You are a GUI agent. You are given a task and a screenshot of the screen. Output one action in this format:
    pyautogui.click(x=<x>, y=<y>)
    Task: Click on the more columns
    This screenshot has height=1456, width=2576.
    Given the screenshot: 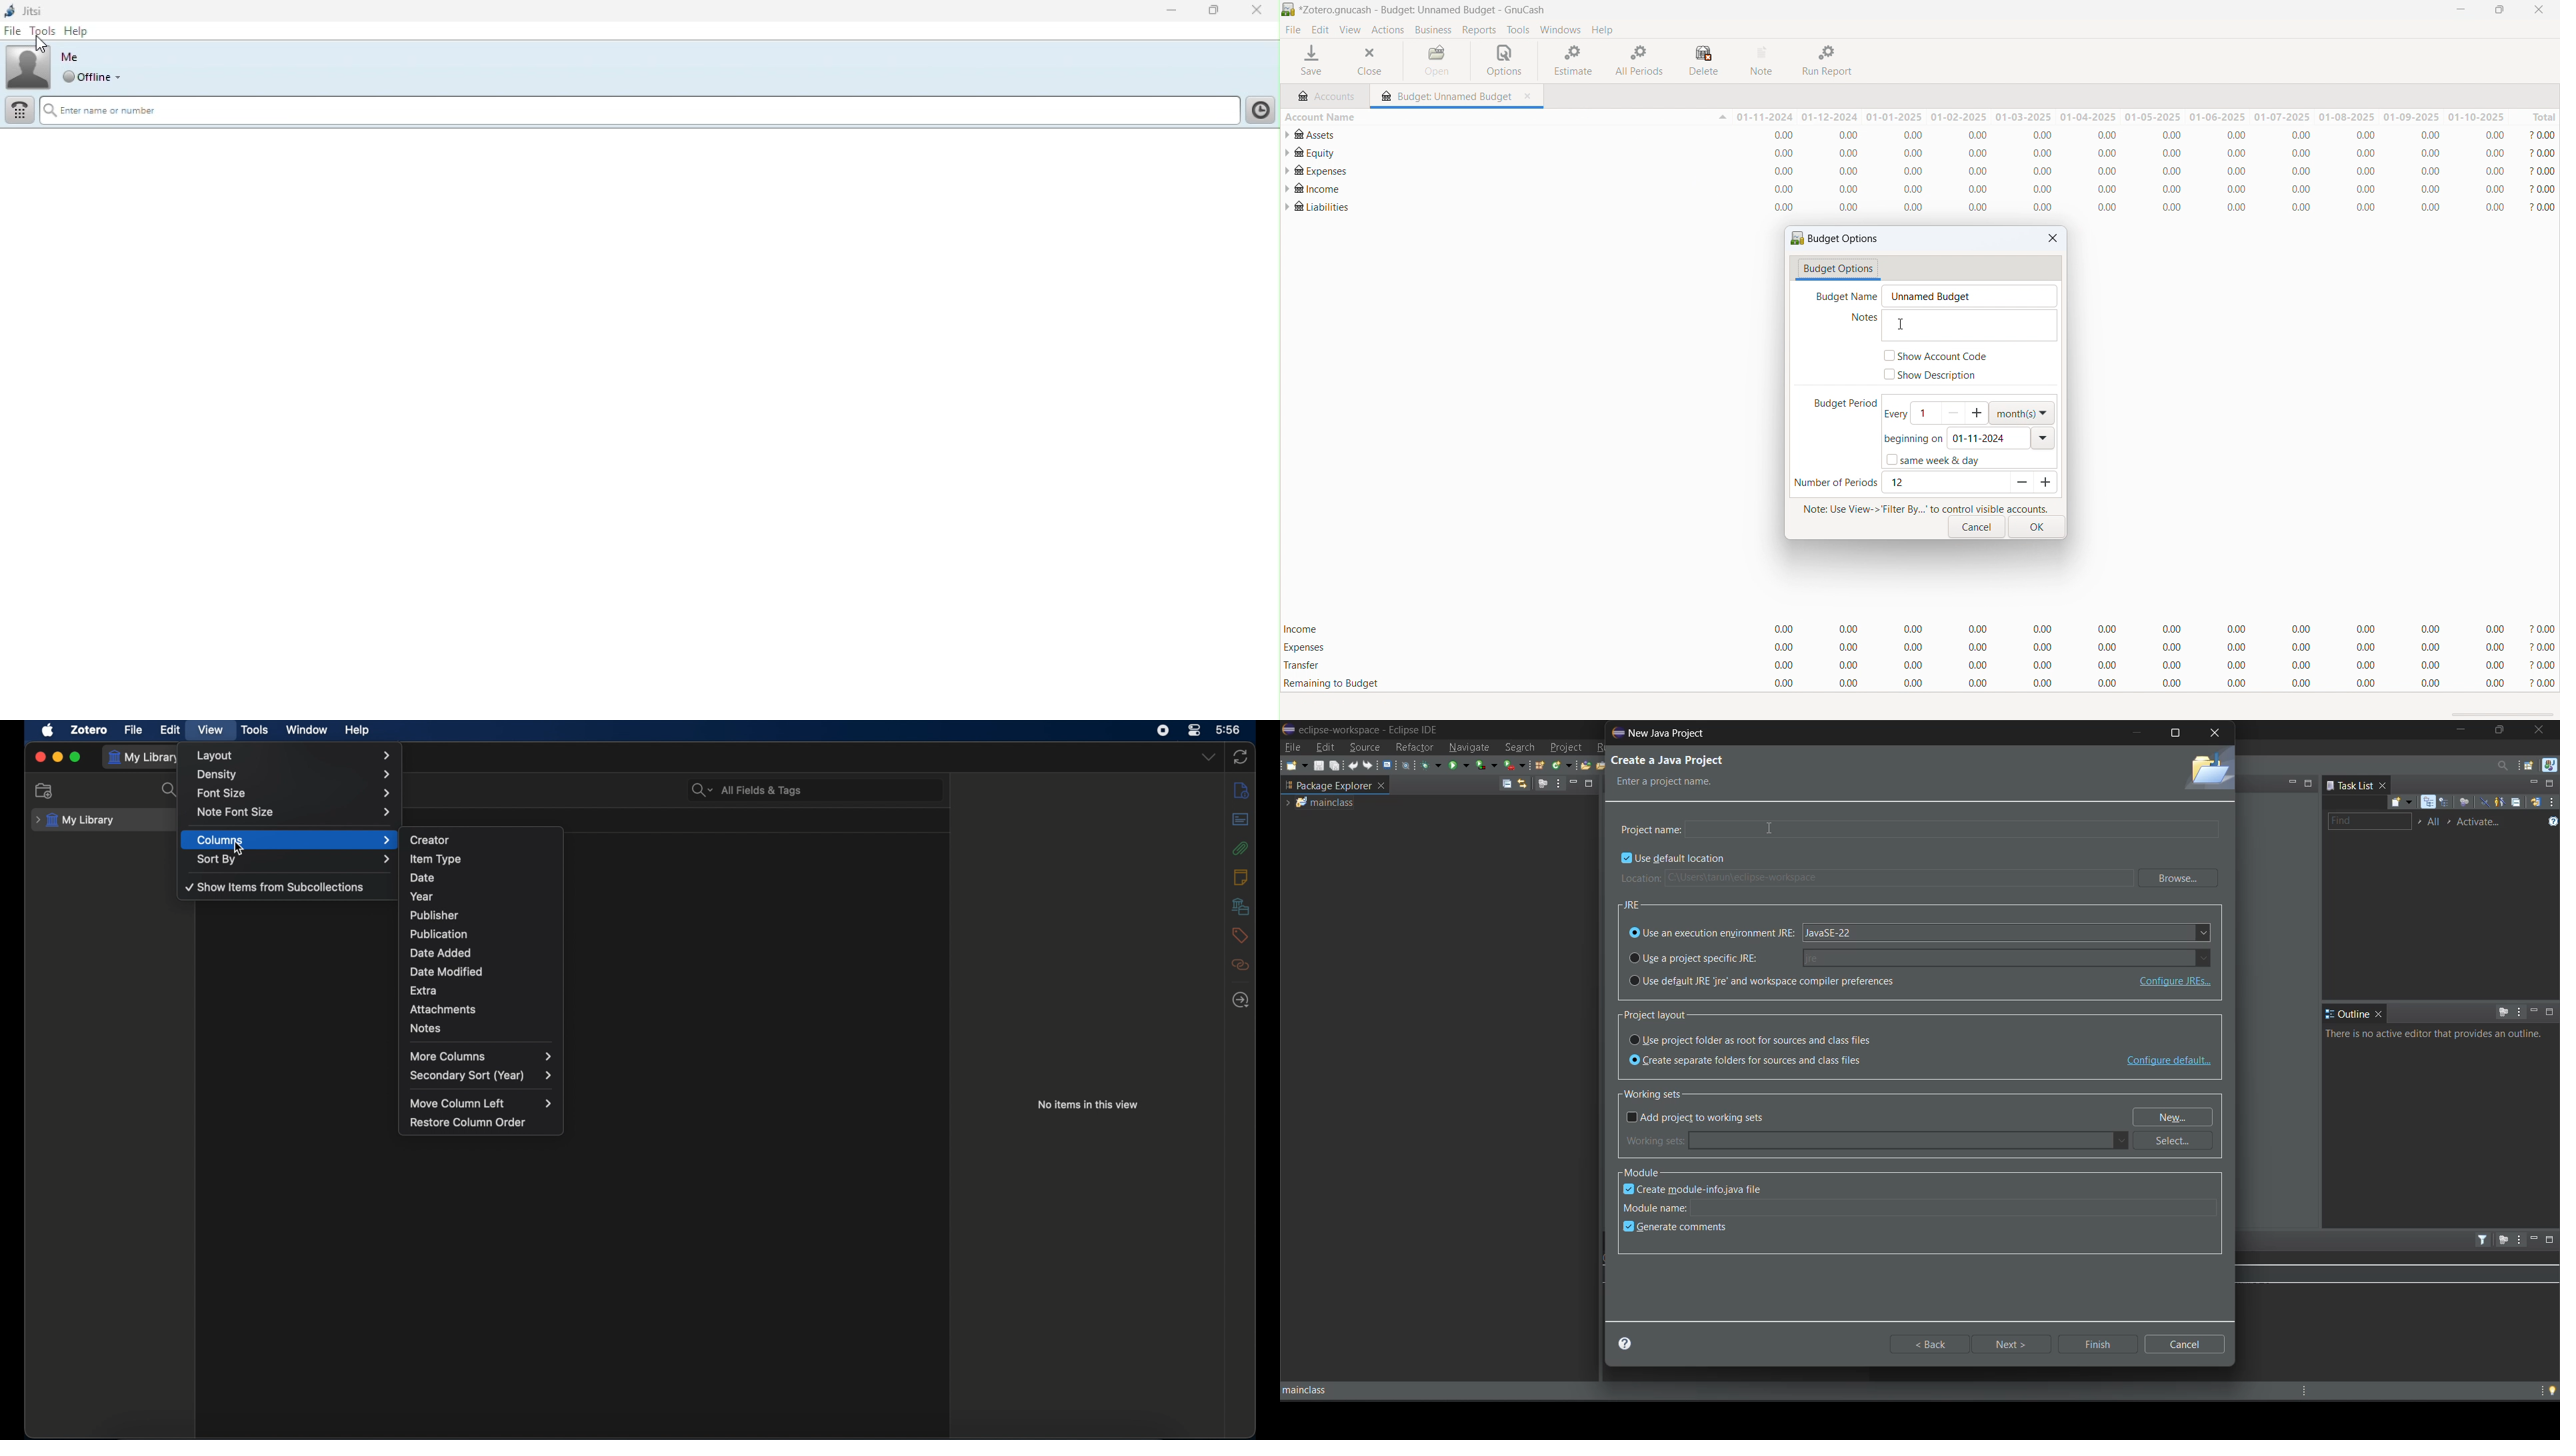 What is the action you would take?
    pyautogui.click(x=481, y=1056)
    